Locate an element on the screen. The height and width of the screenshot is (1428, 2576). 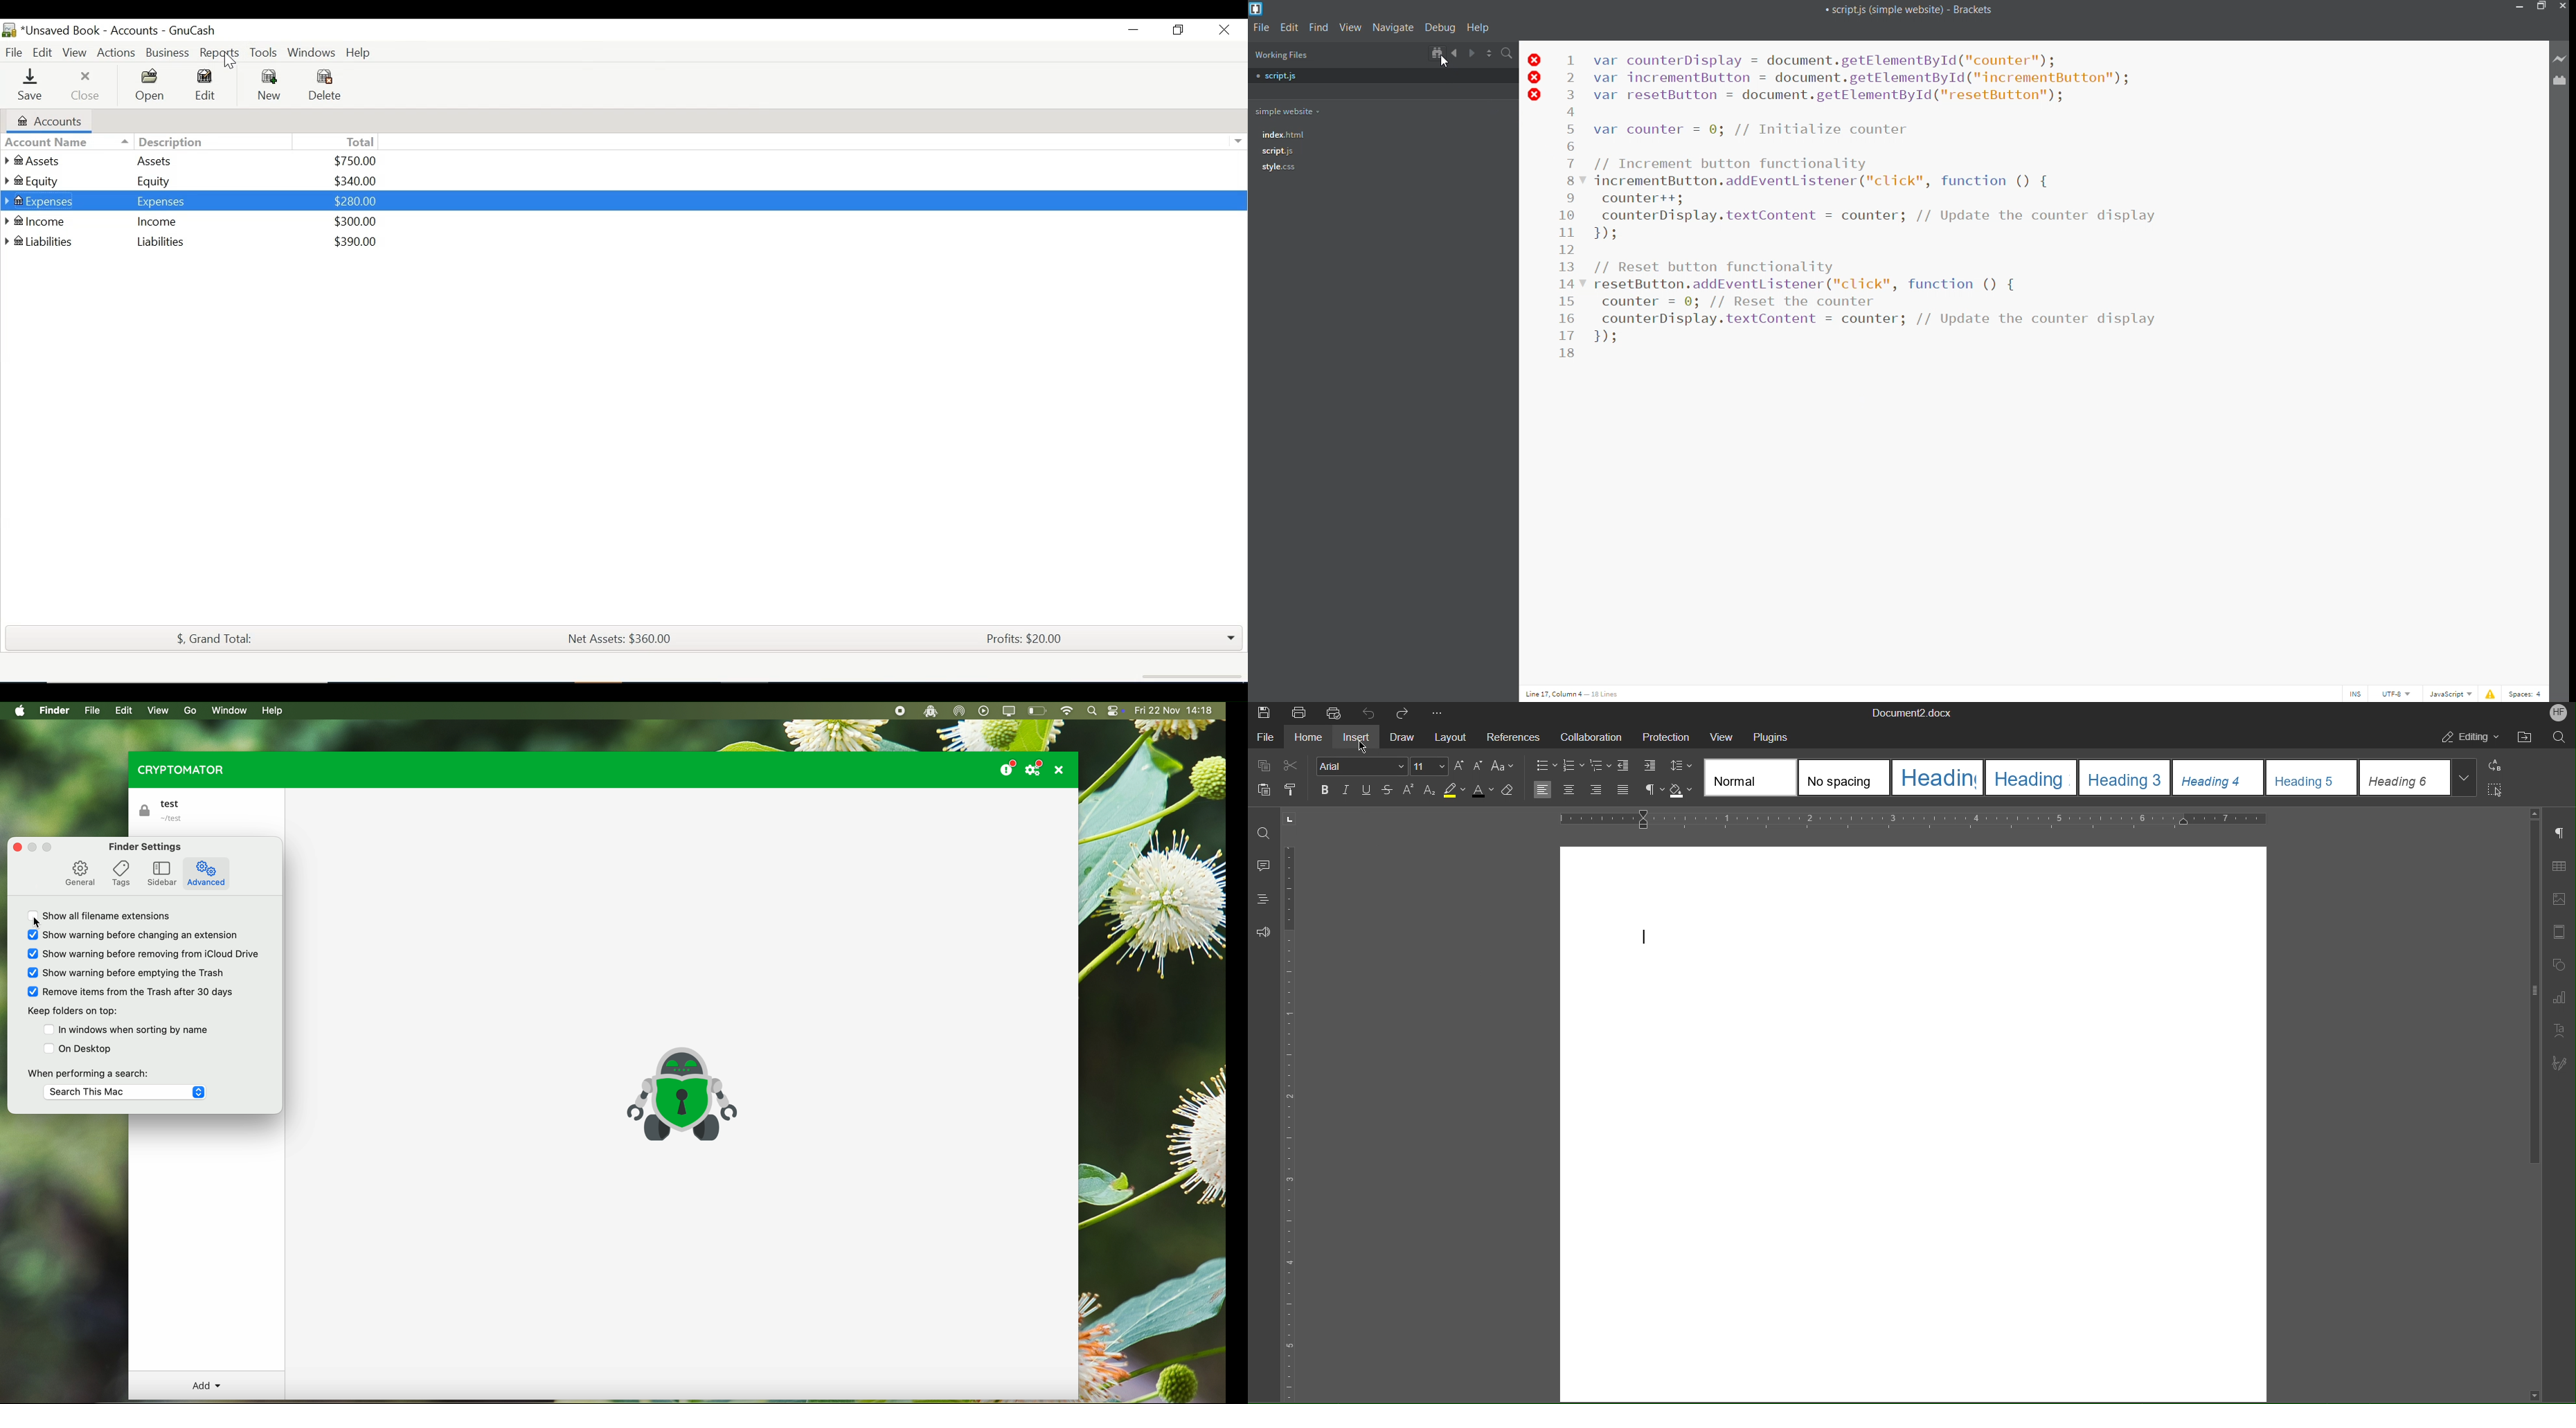
Restore is located at coordinates (1176, 31).